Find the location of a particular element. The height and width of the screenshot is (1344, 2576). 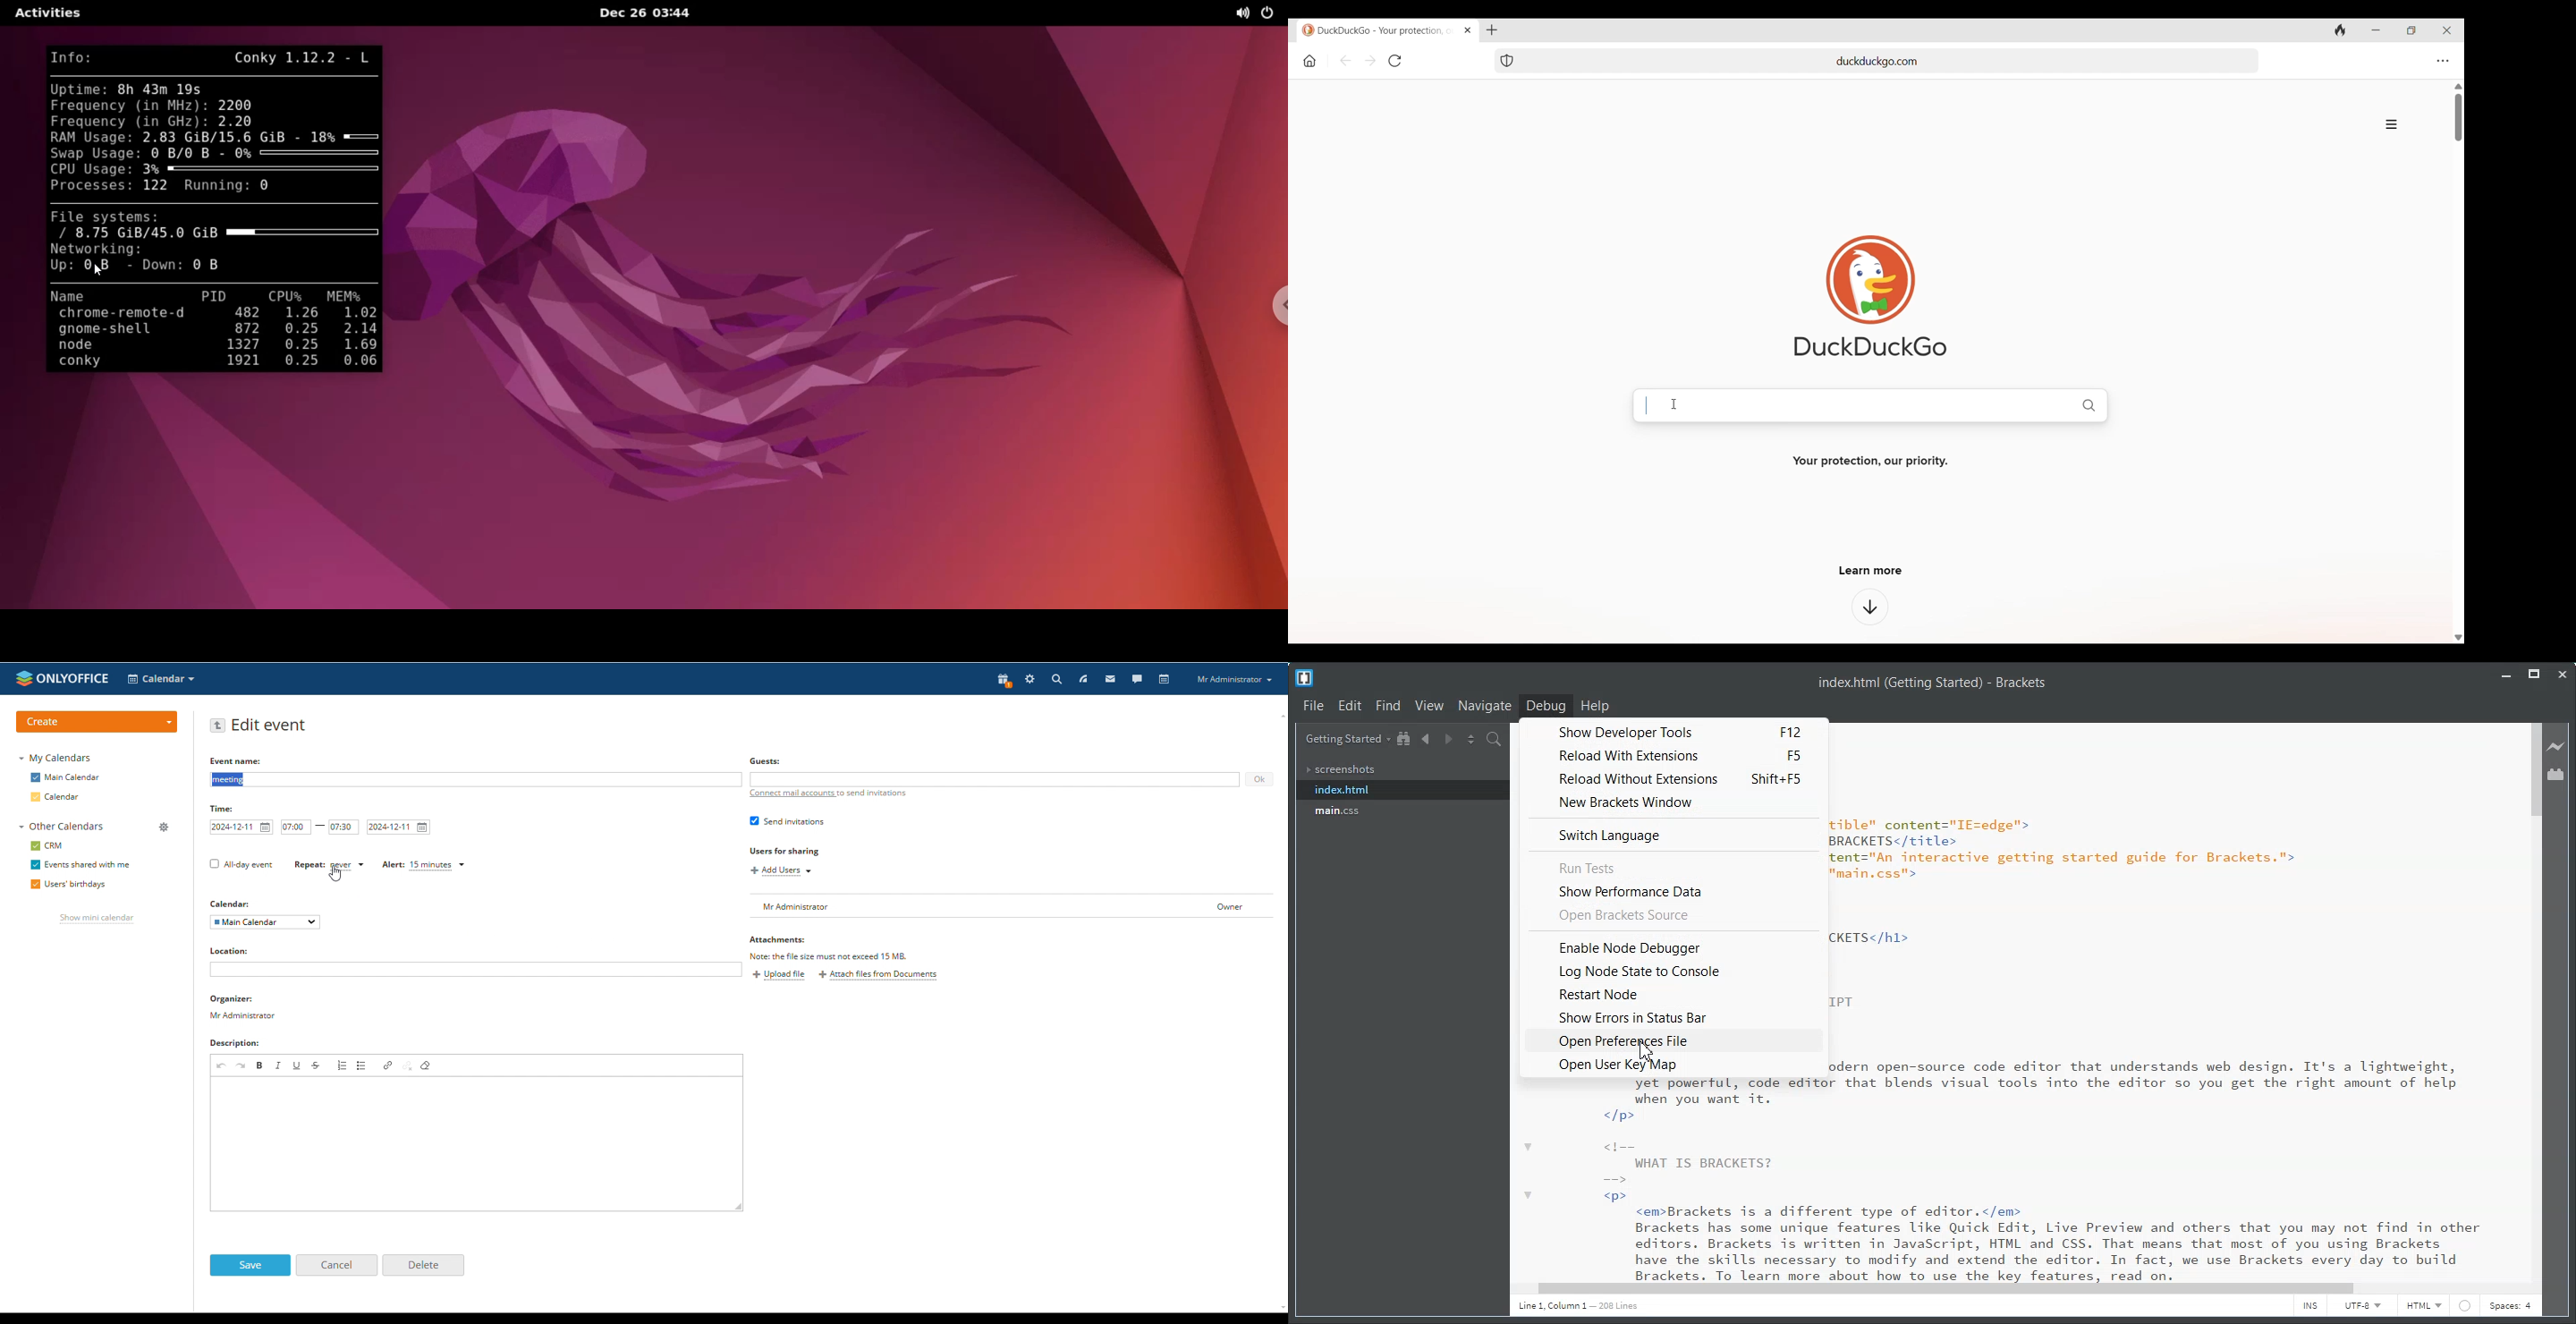

Go backward is located at coordinates (1345, 61).